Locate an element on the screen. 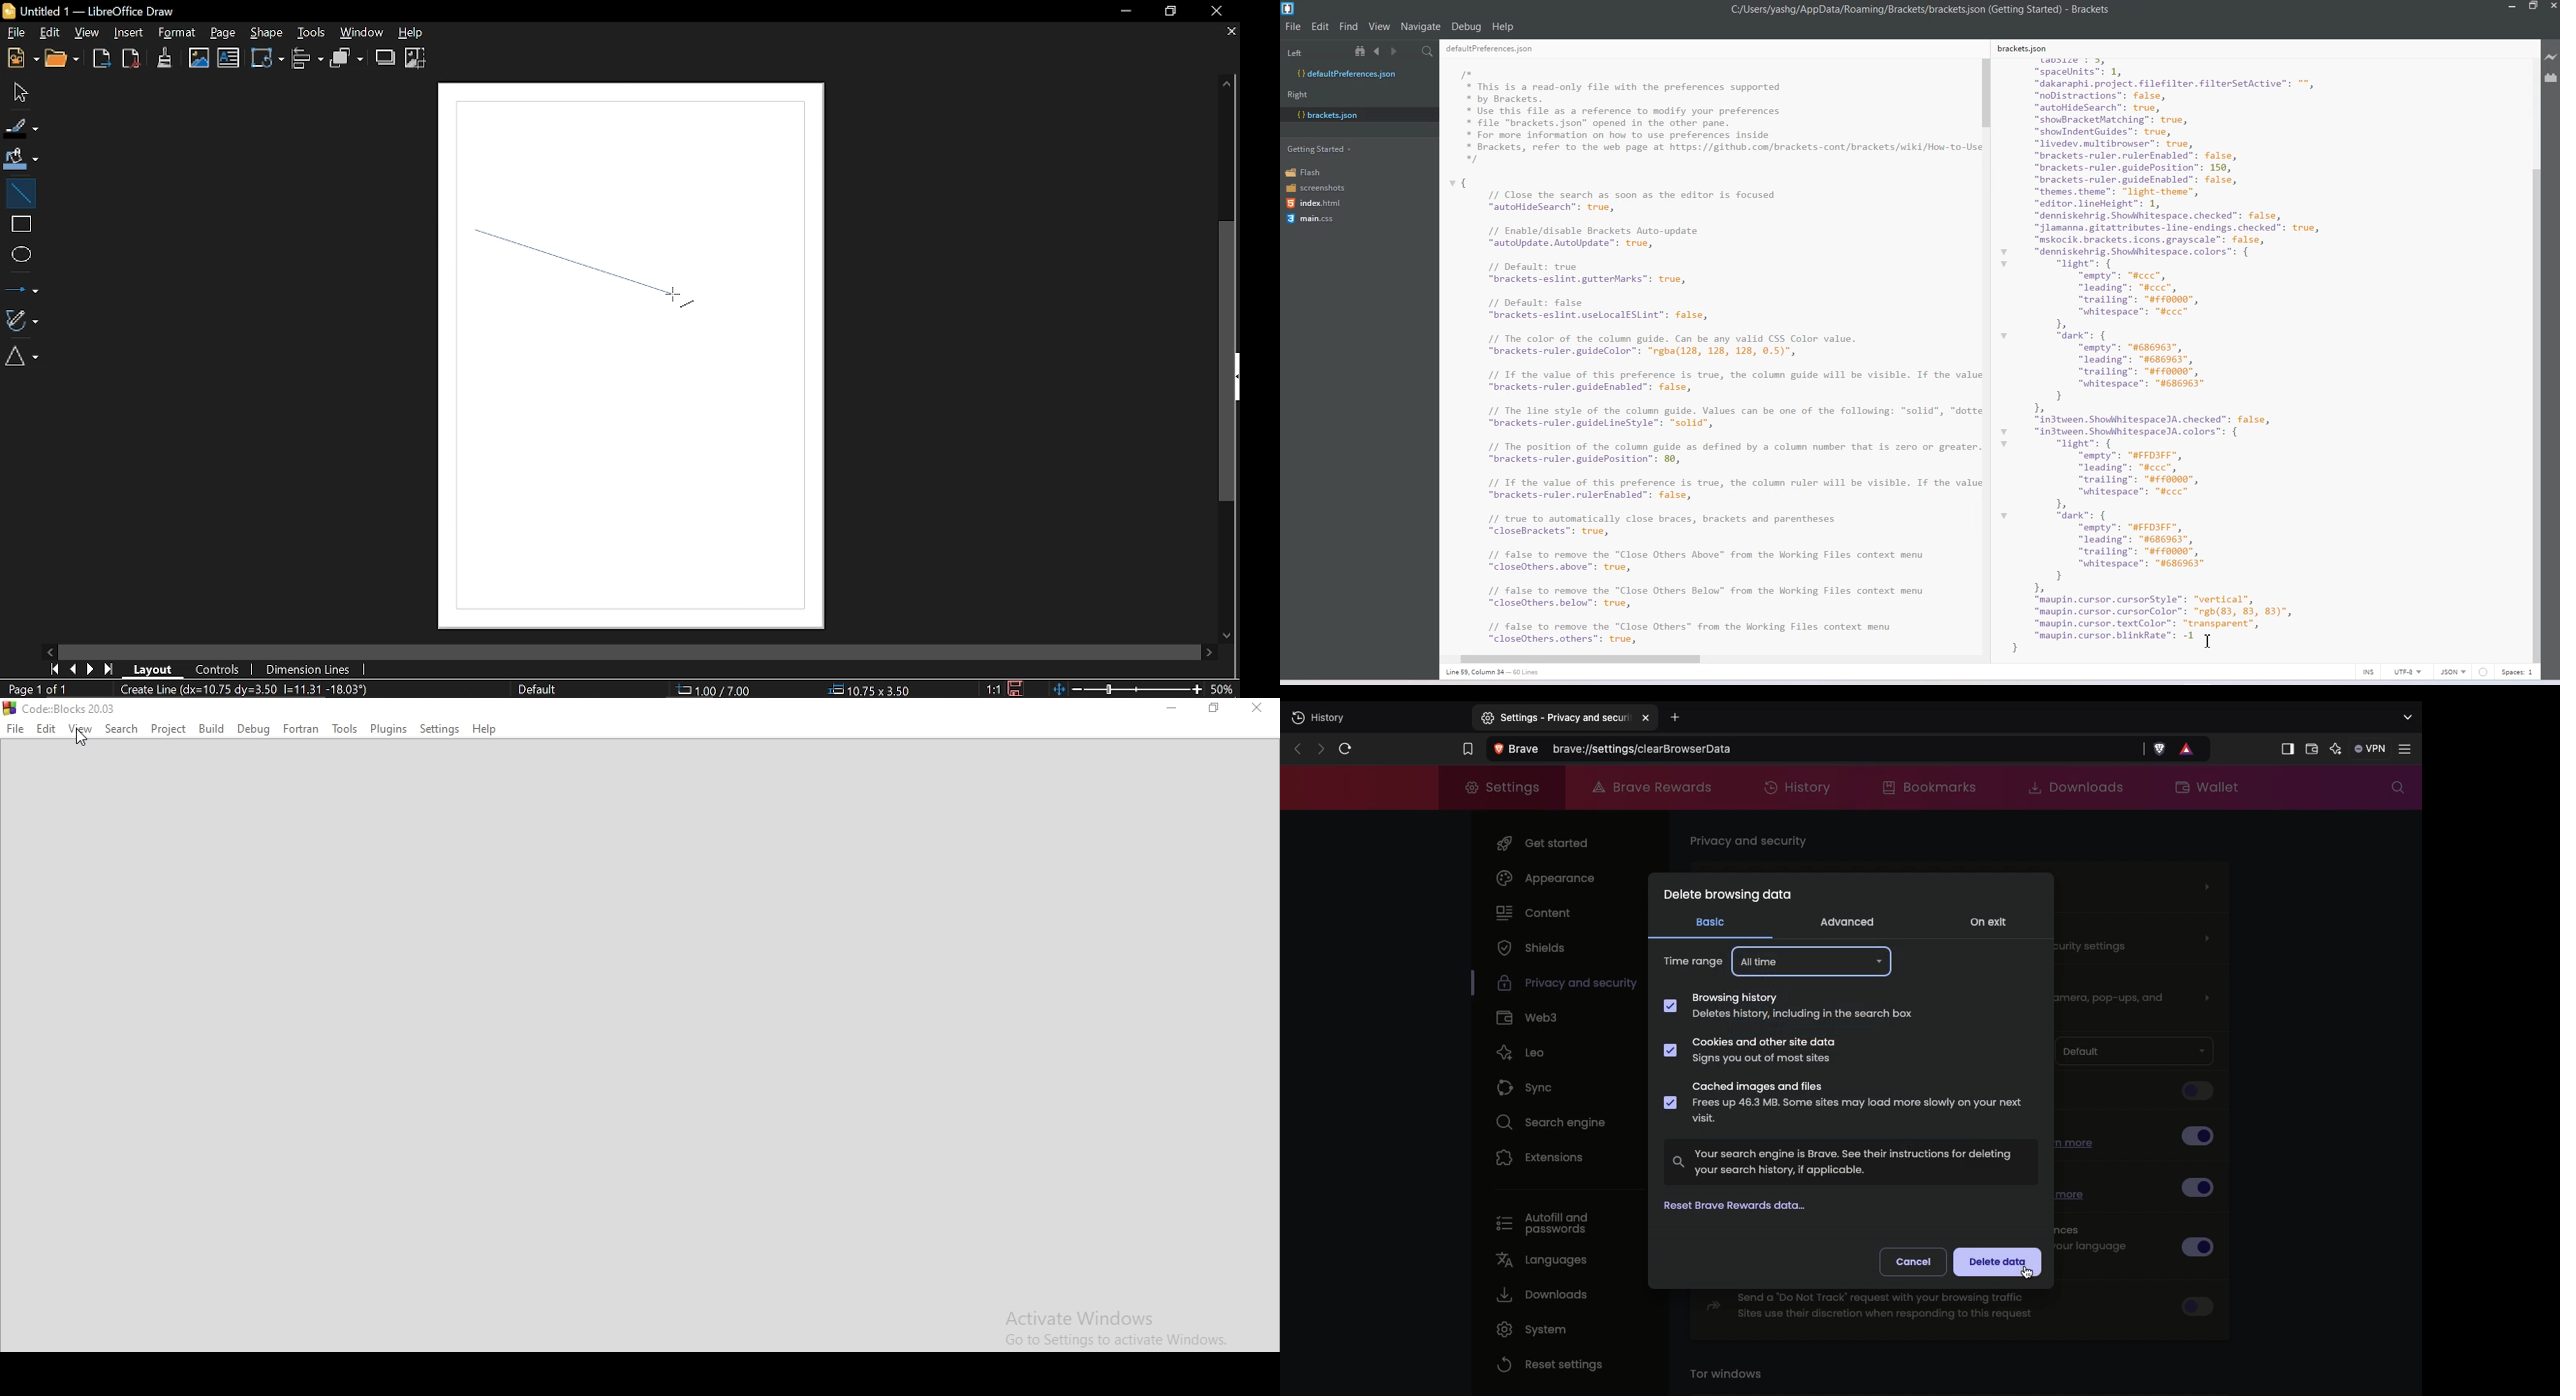 The image size is (2576, 1400). Debug is located at coordinates (1466, 26).